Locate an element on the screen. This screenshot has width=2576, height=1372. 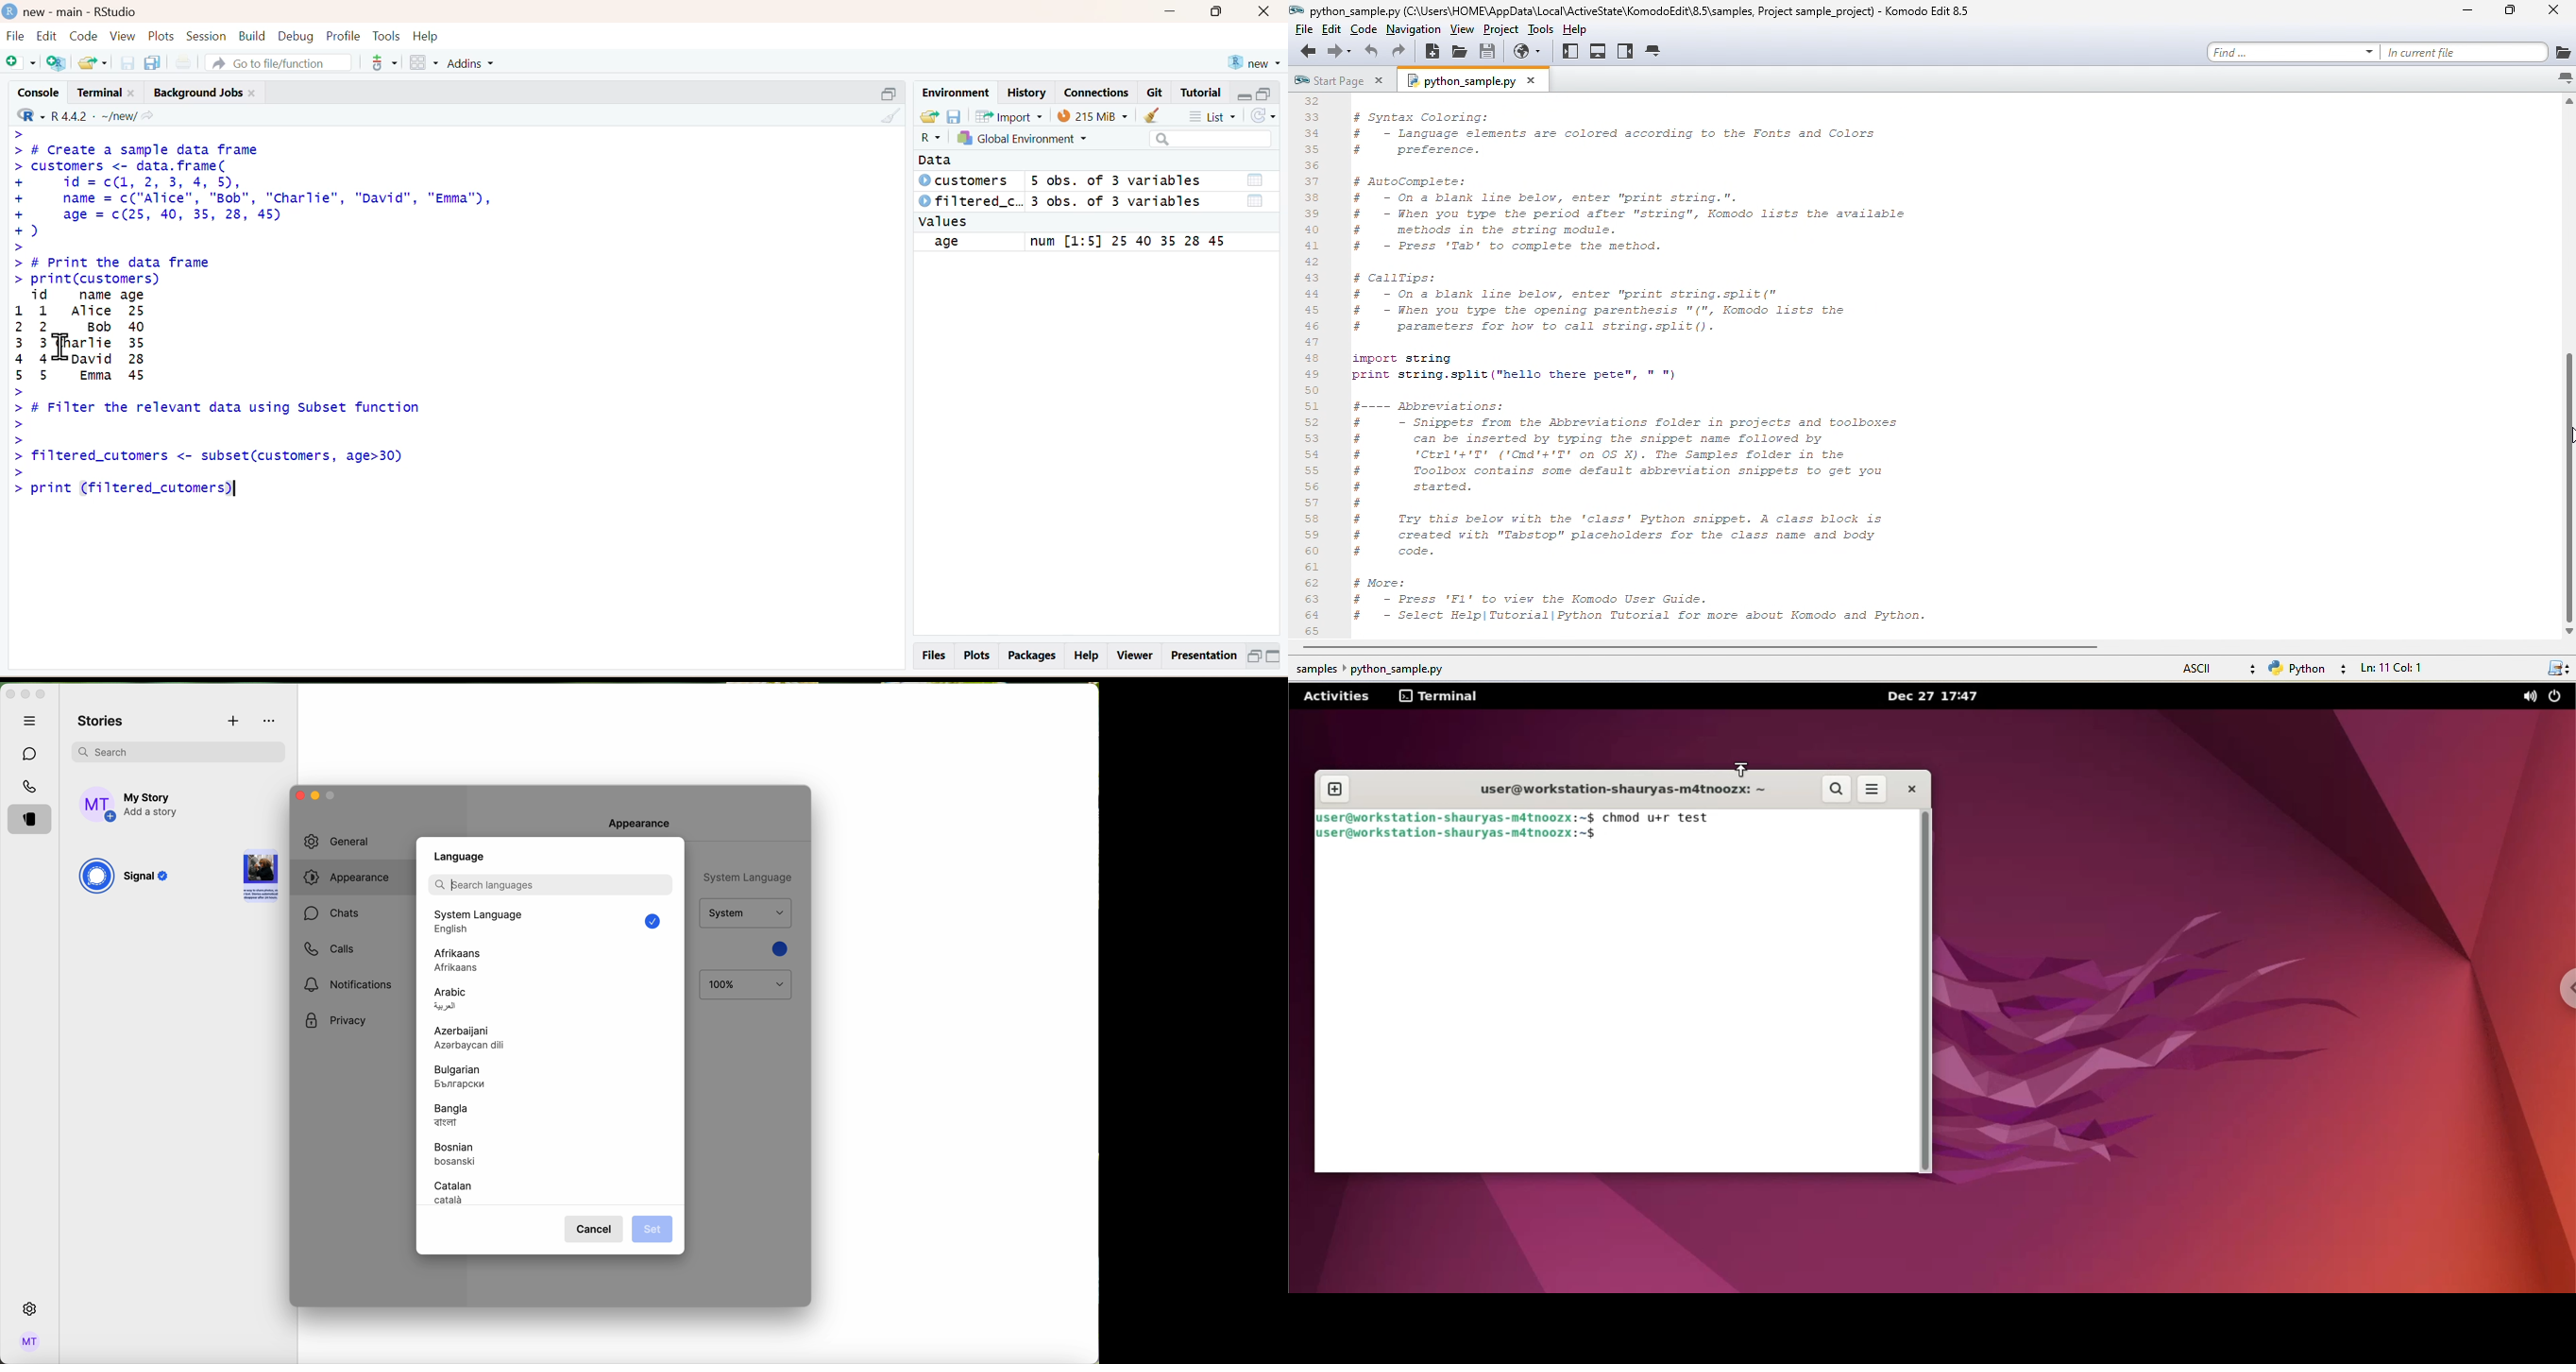
maximise is located at coordinates (1266, 93).